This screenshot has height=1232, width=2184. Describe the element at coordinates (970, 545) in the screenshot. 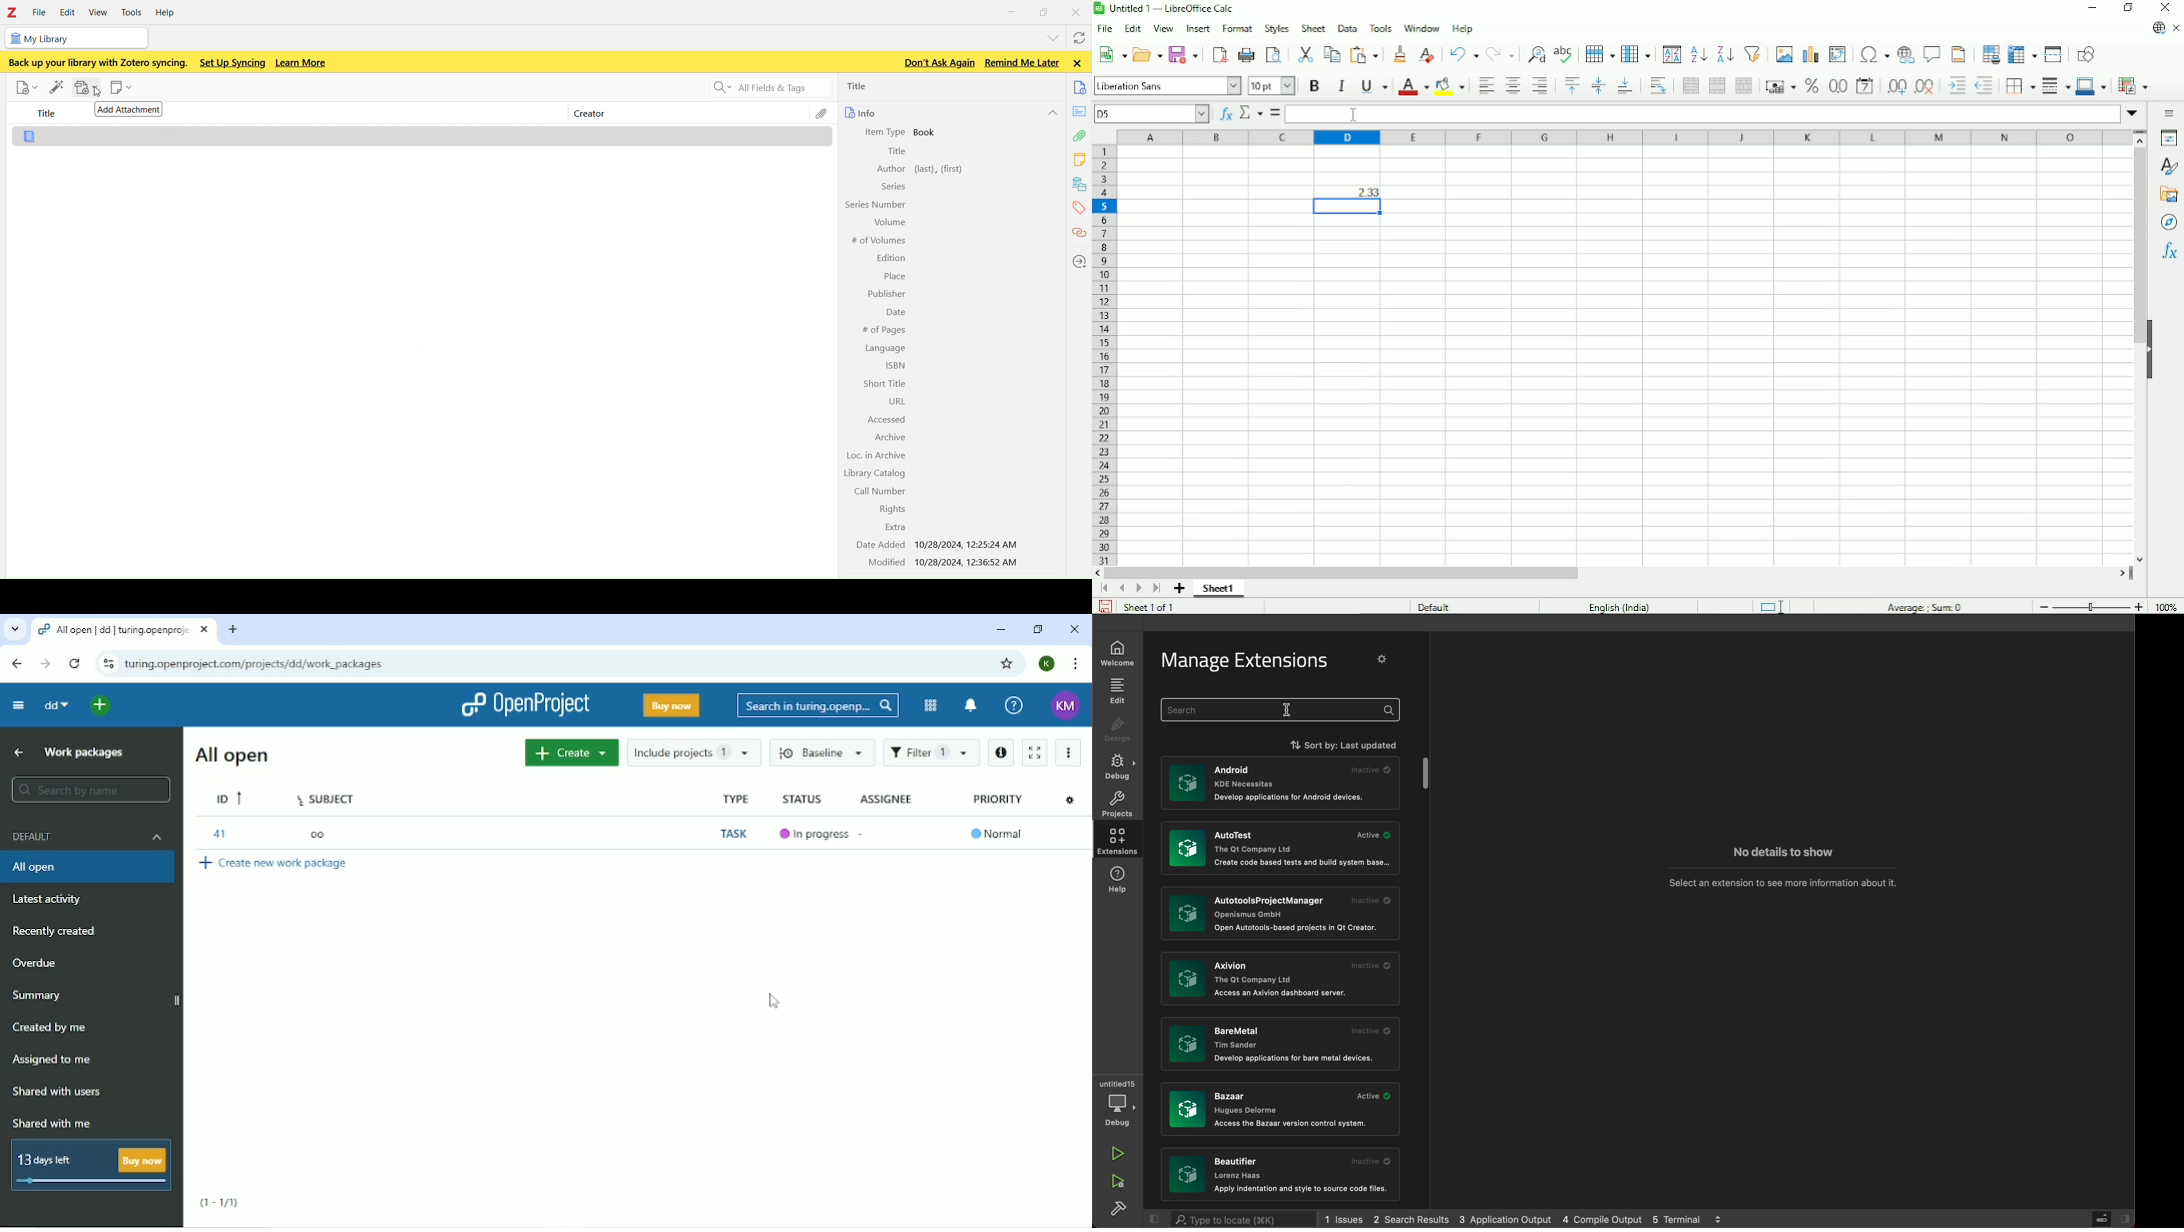

I see `10/28/2024, 12:25:24 AM` at that location.